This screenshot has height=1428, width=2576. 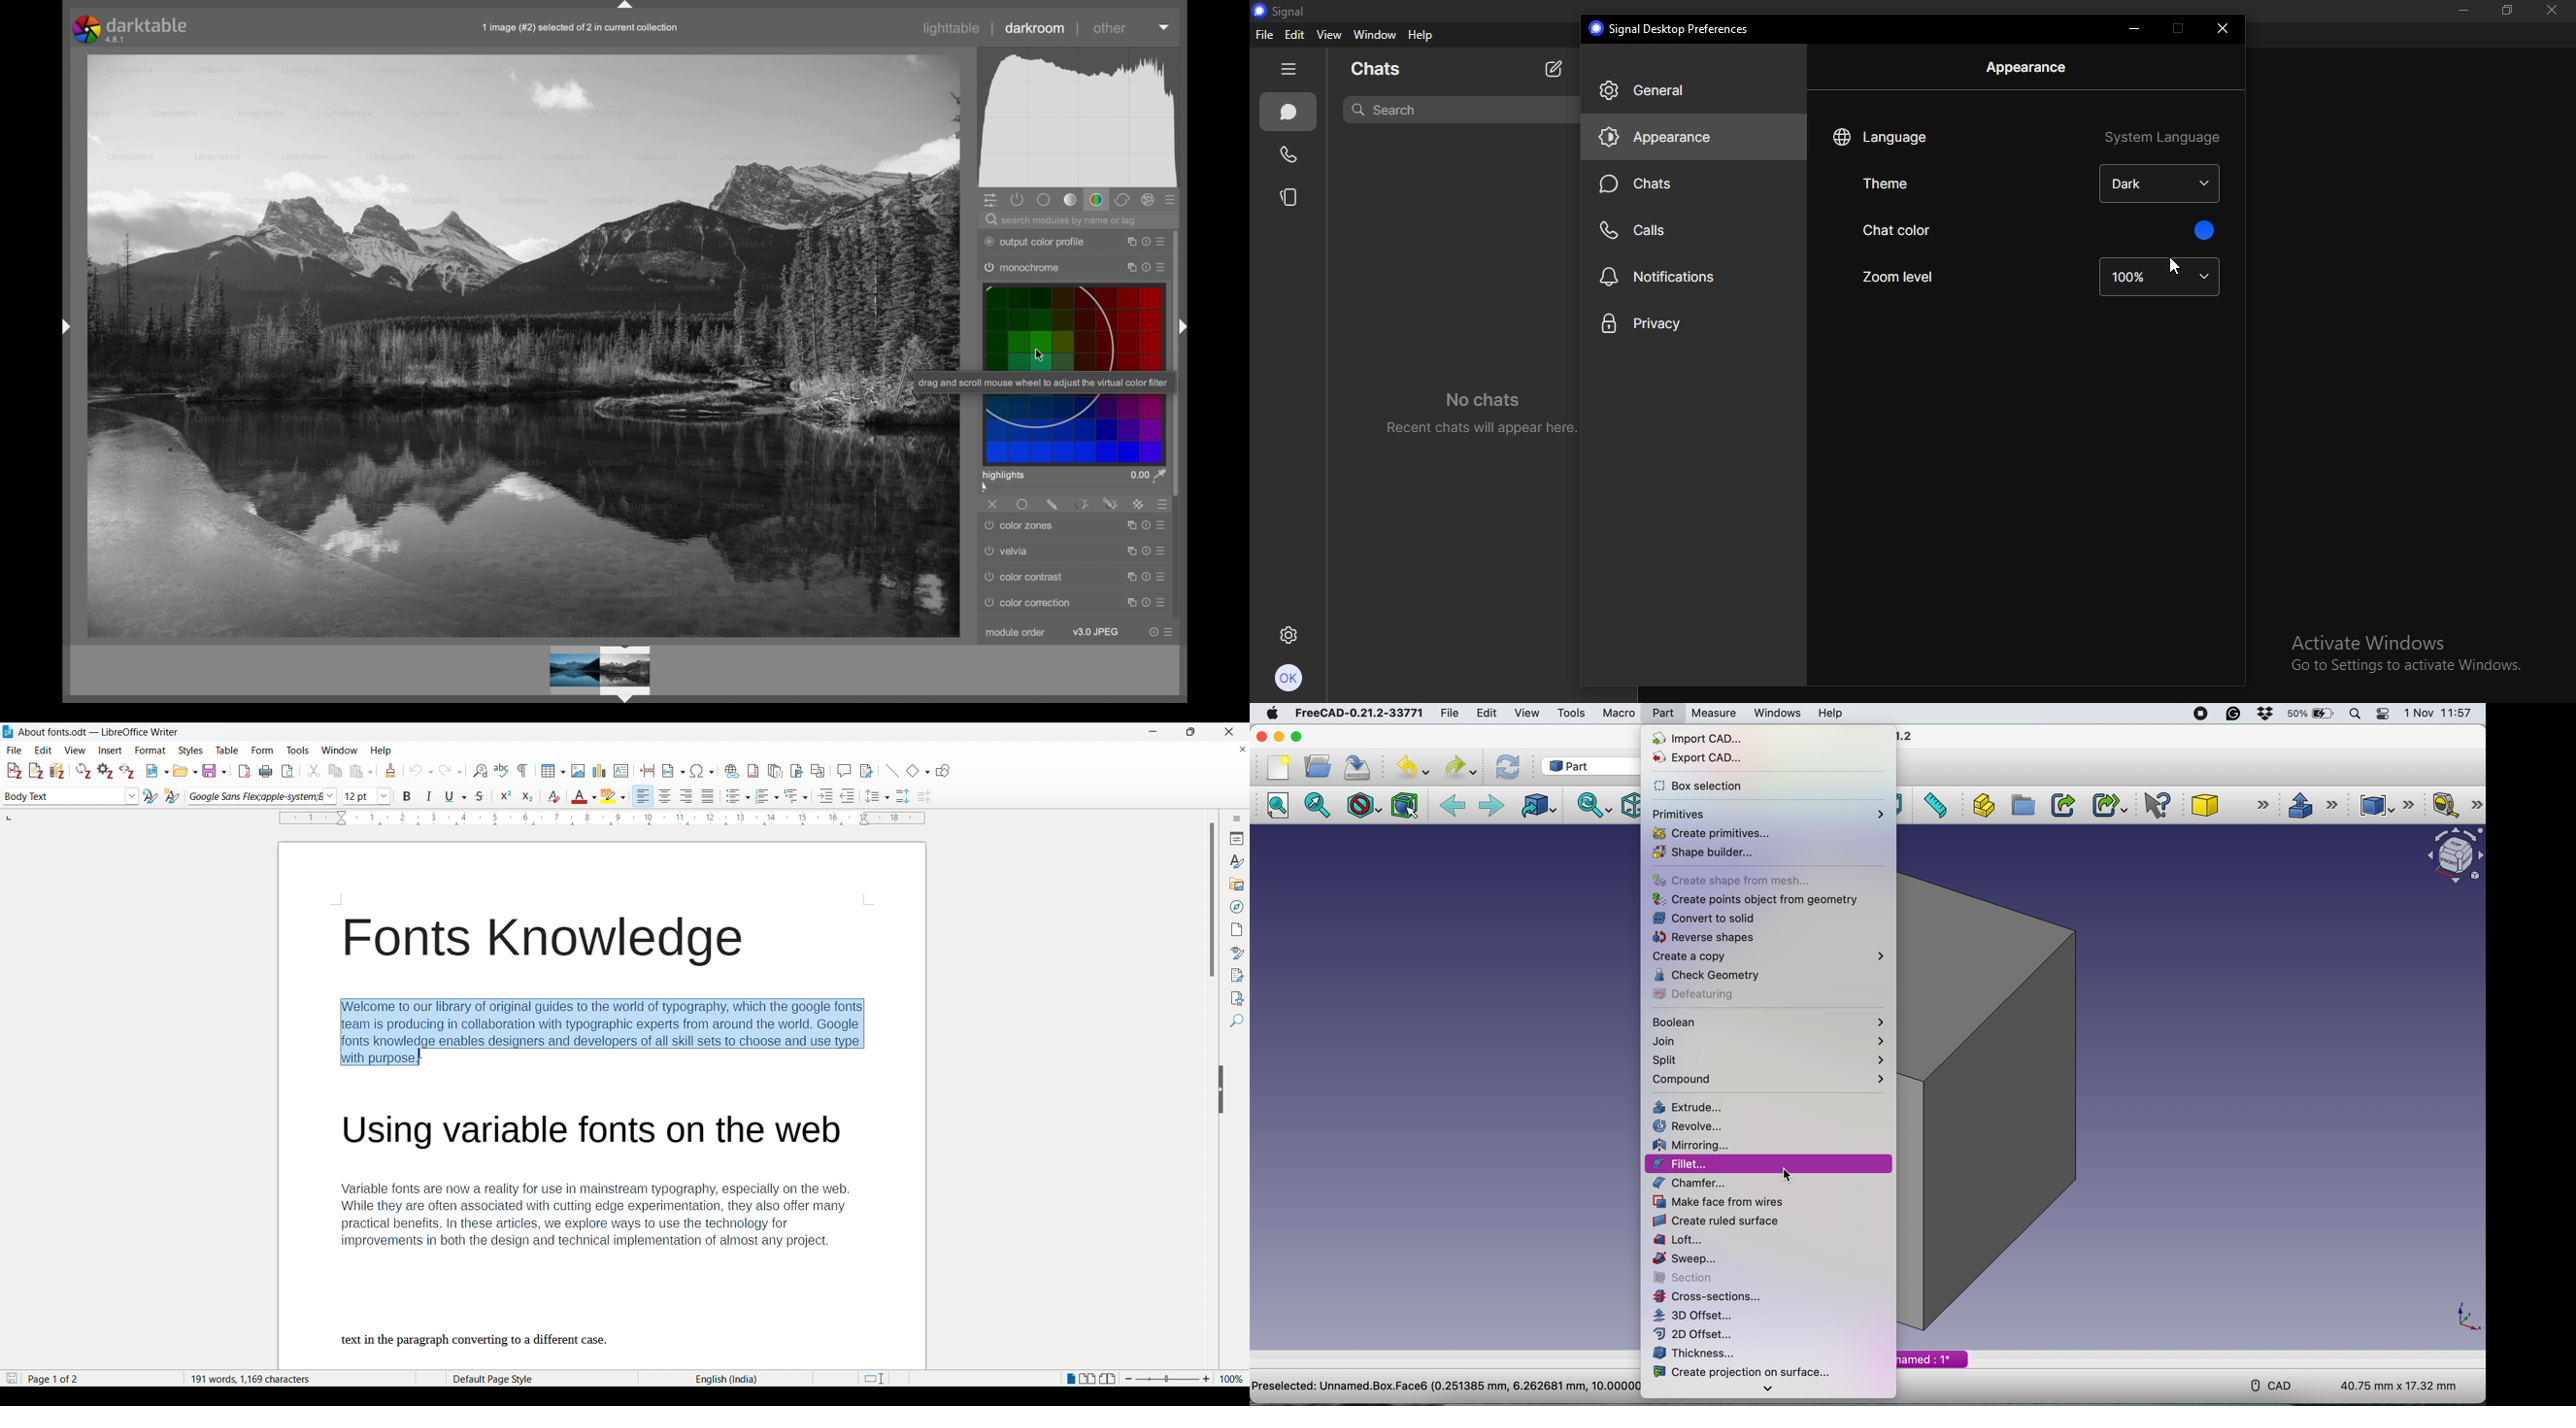 I want to click on refresh, so click(x=1507, y=768).